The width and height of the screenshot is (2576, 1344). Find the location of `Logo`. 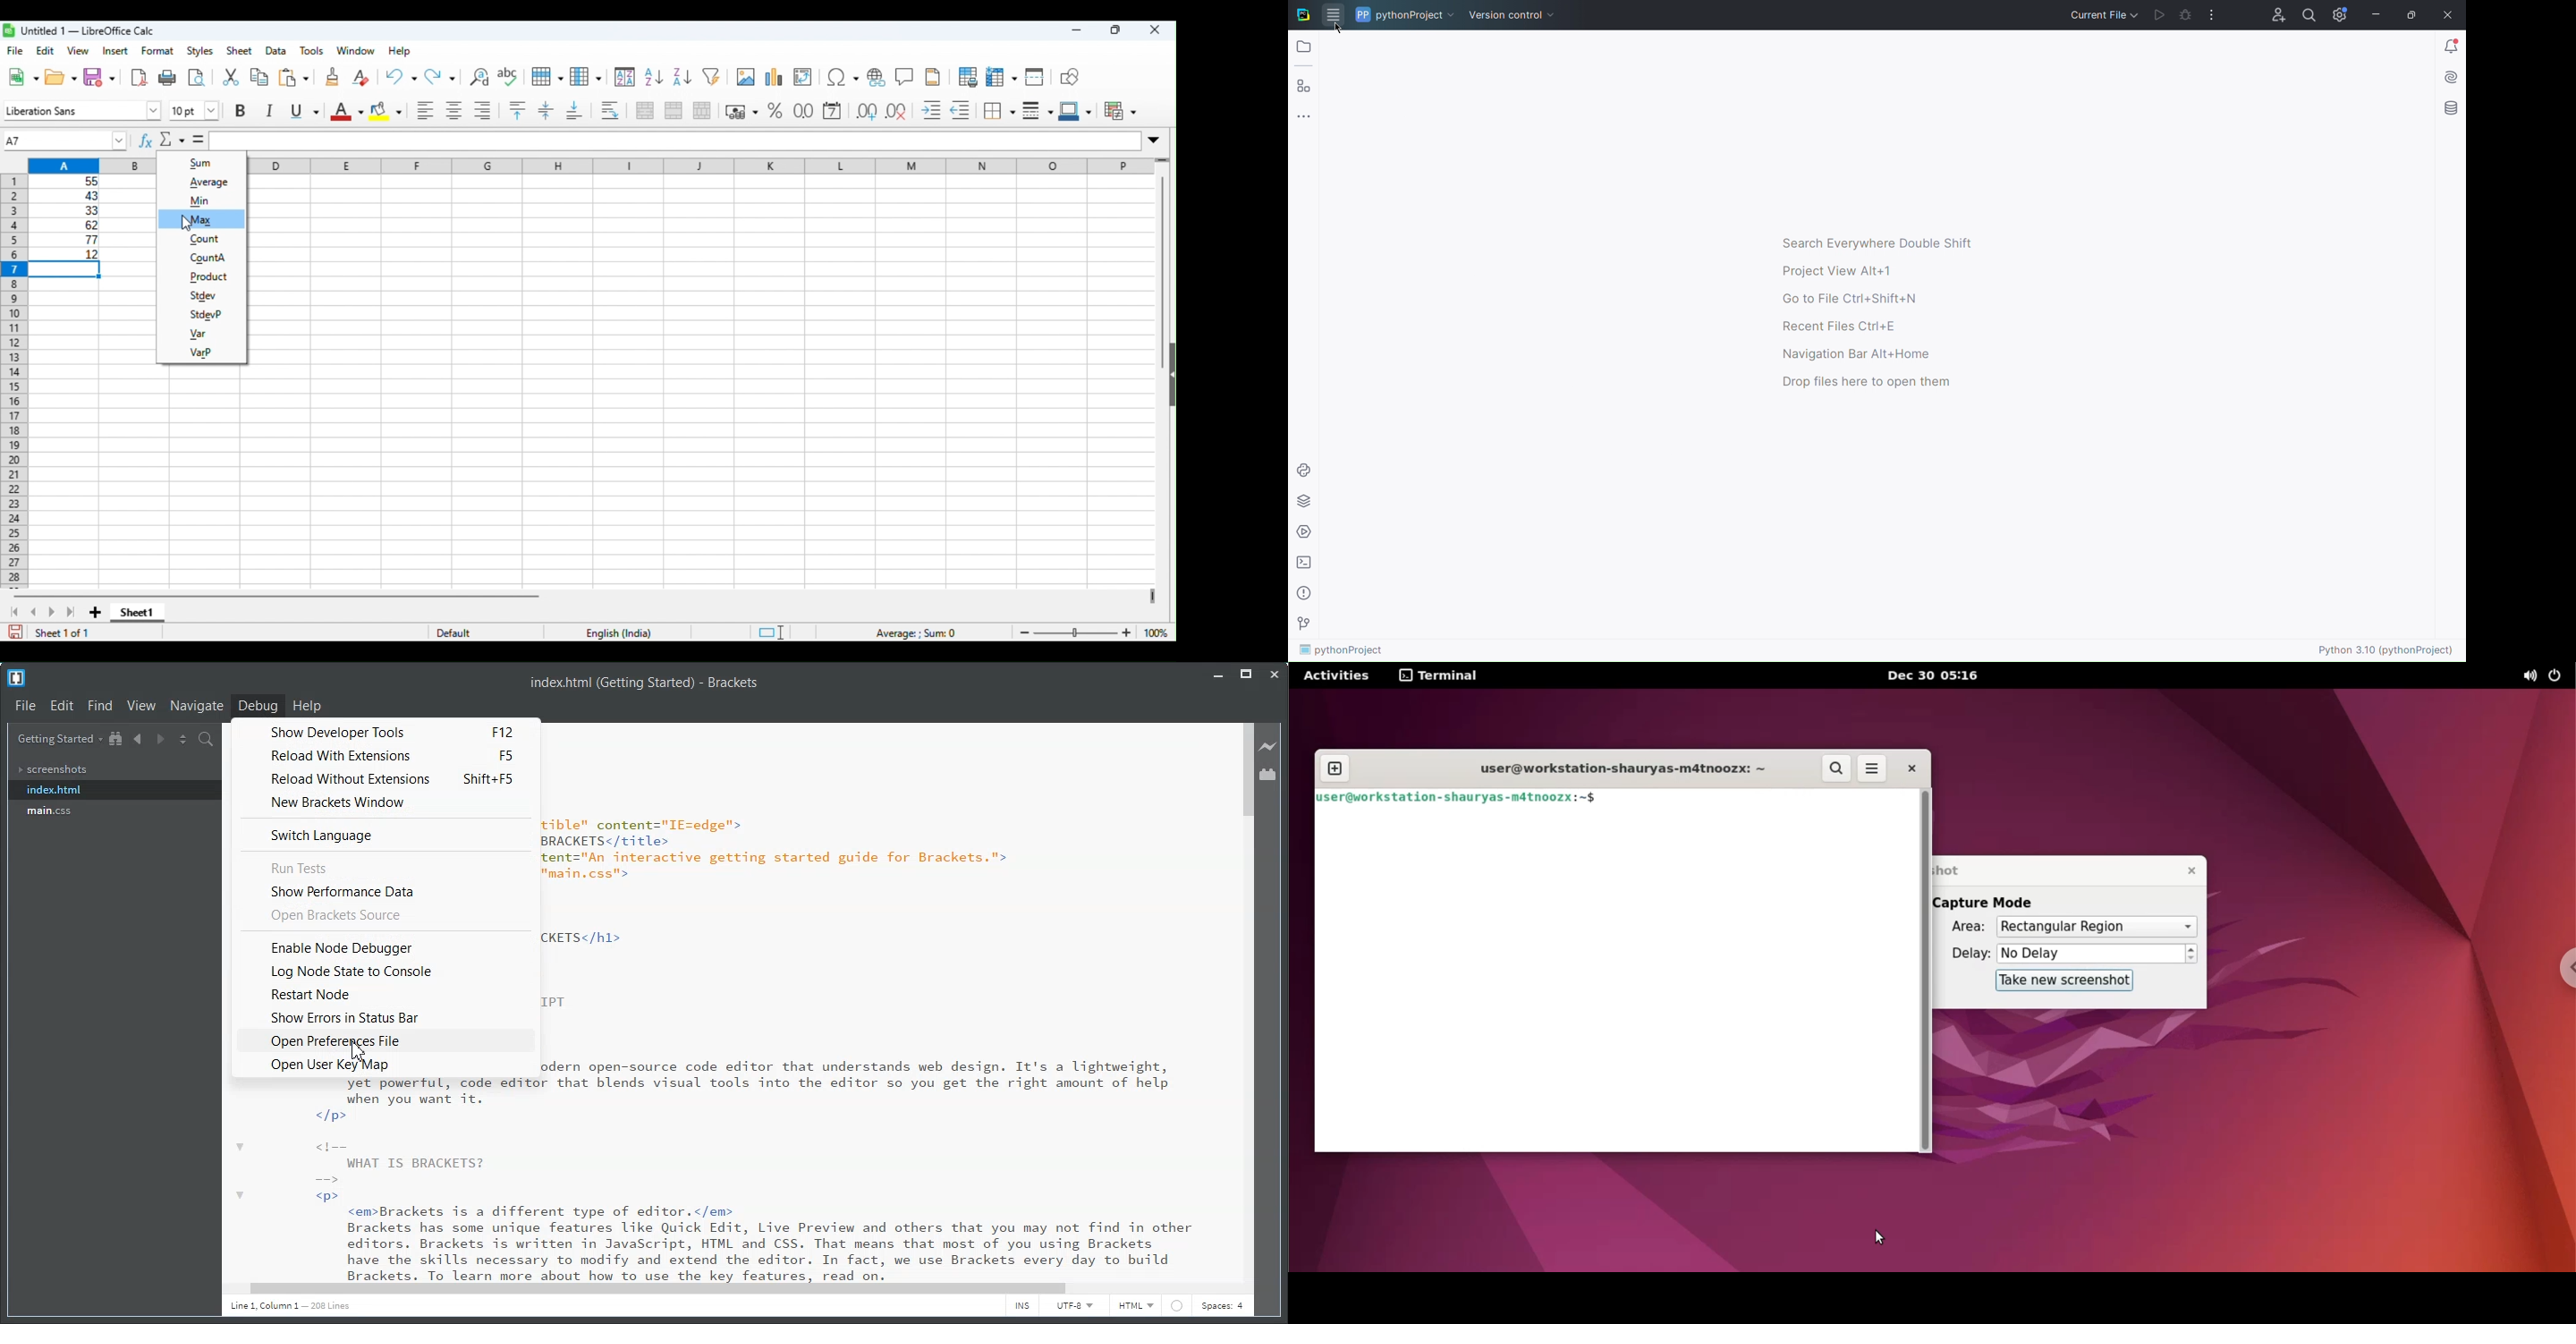

Logo is located at coordinates (16, 678).